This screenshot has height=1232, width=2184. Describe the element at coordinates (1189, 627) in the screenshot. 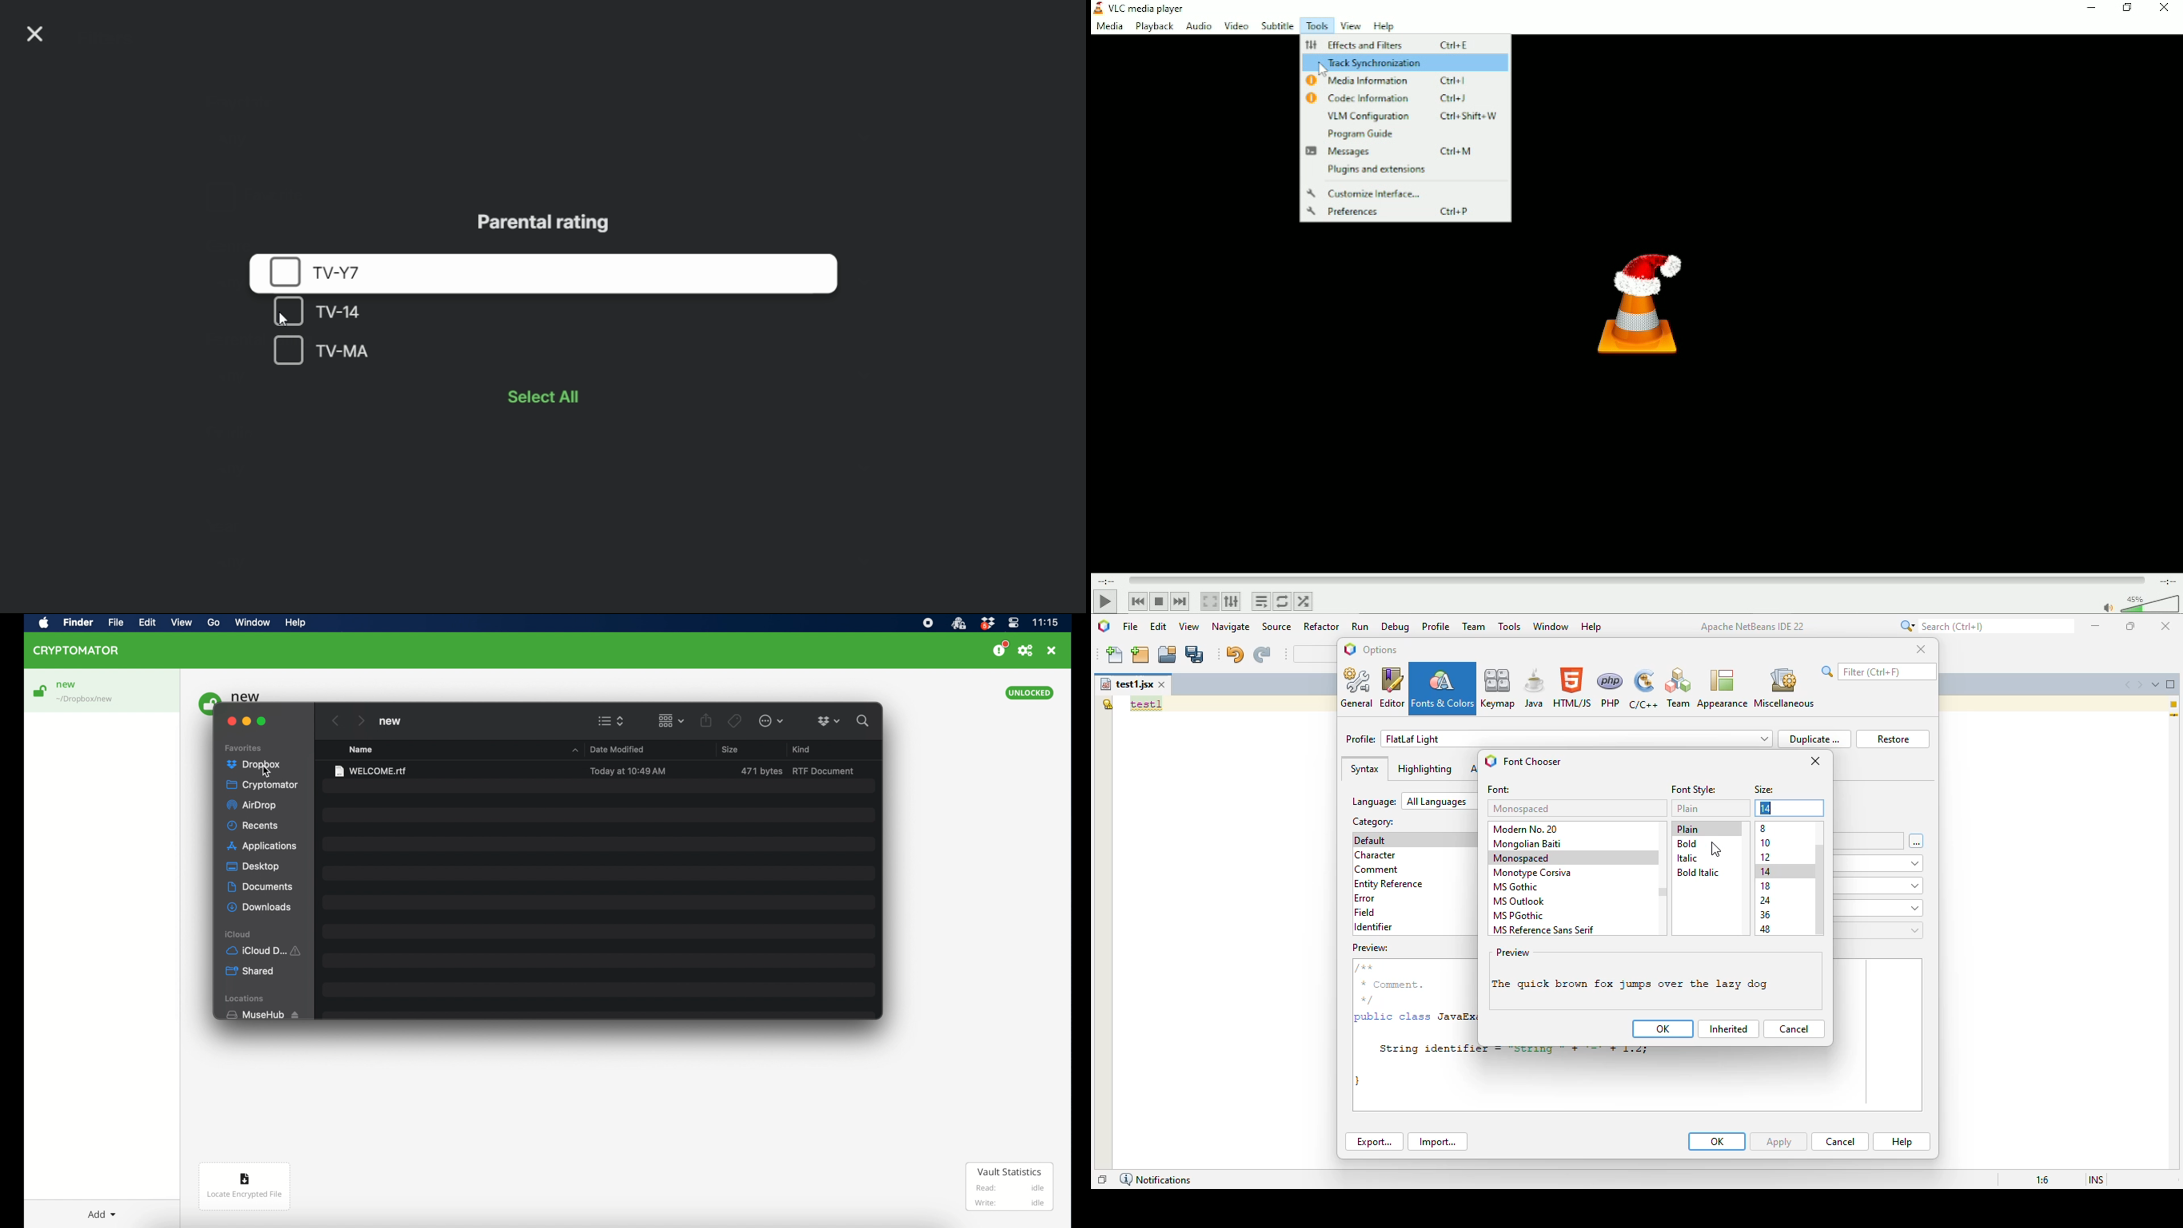

I see `view` at that location.